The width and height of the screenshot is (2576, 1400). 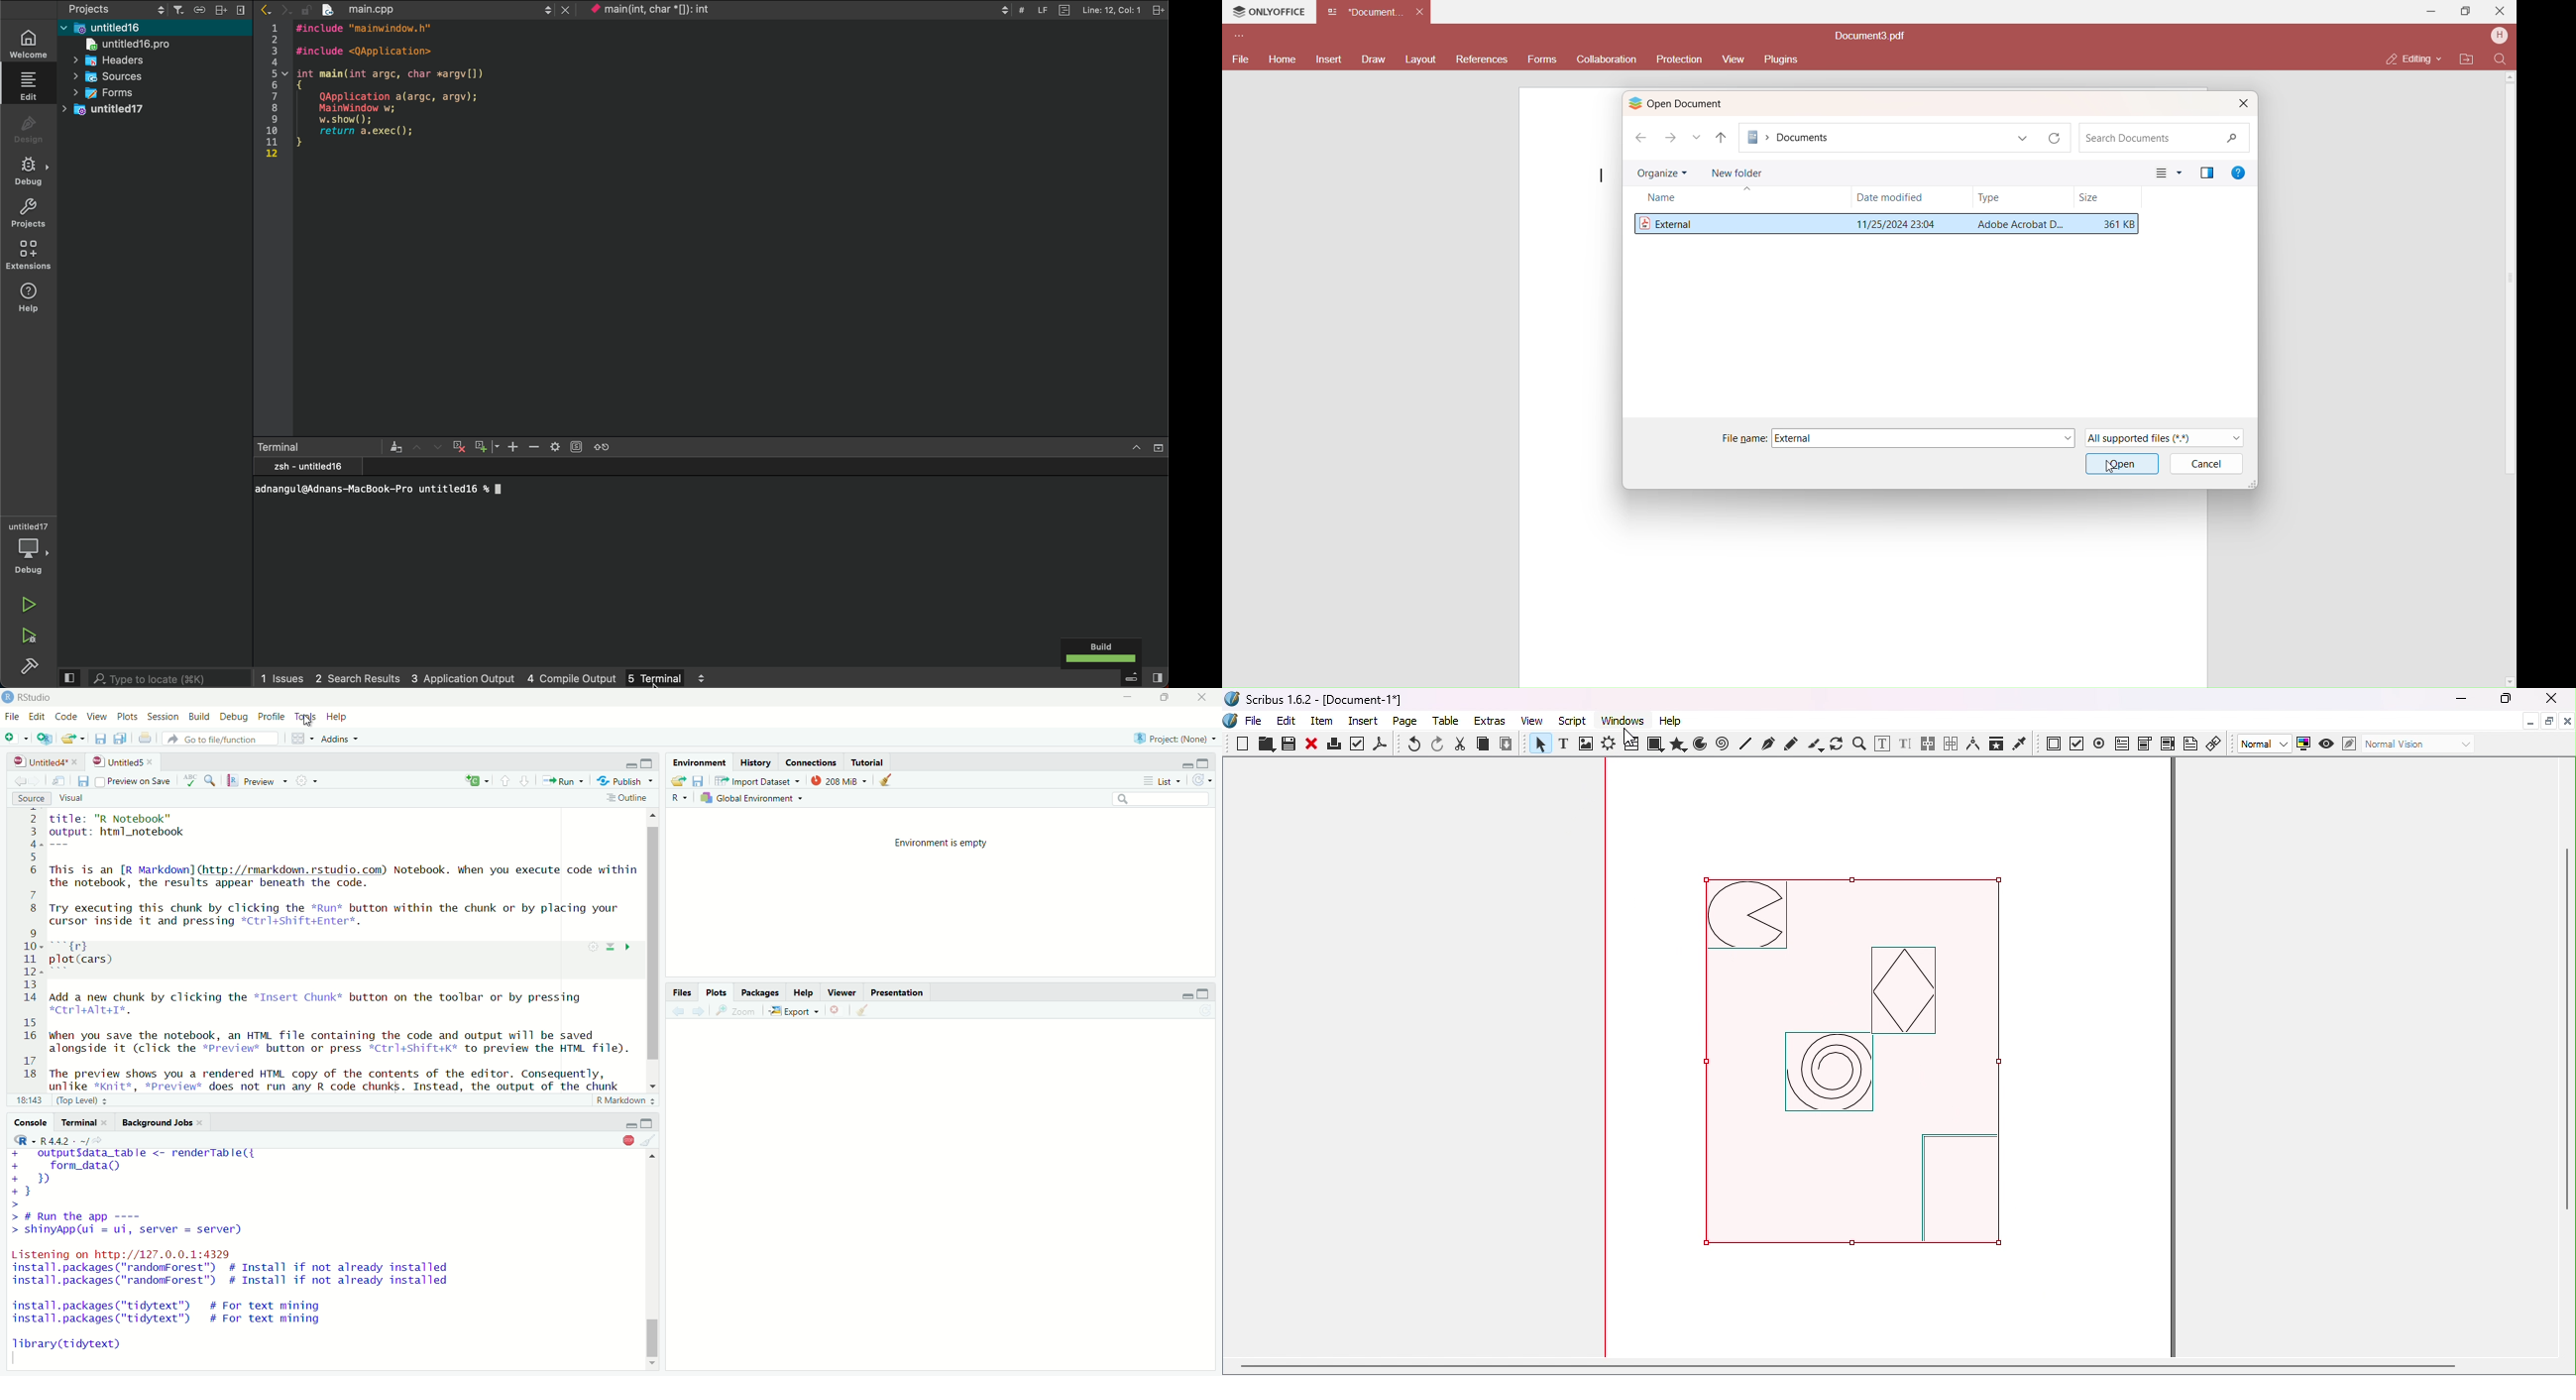 I want to click on Maximize, so click(x=2467, y=13).